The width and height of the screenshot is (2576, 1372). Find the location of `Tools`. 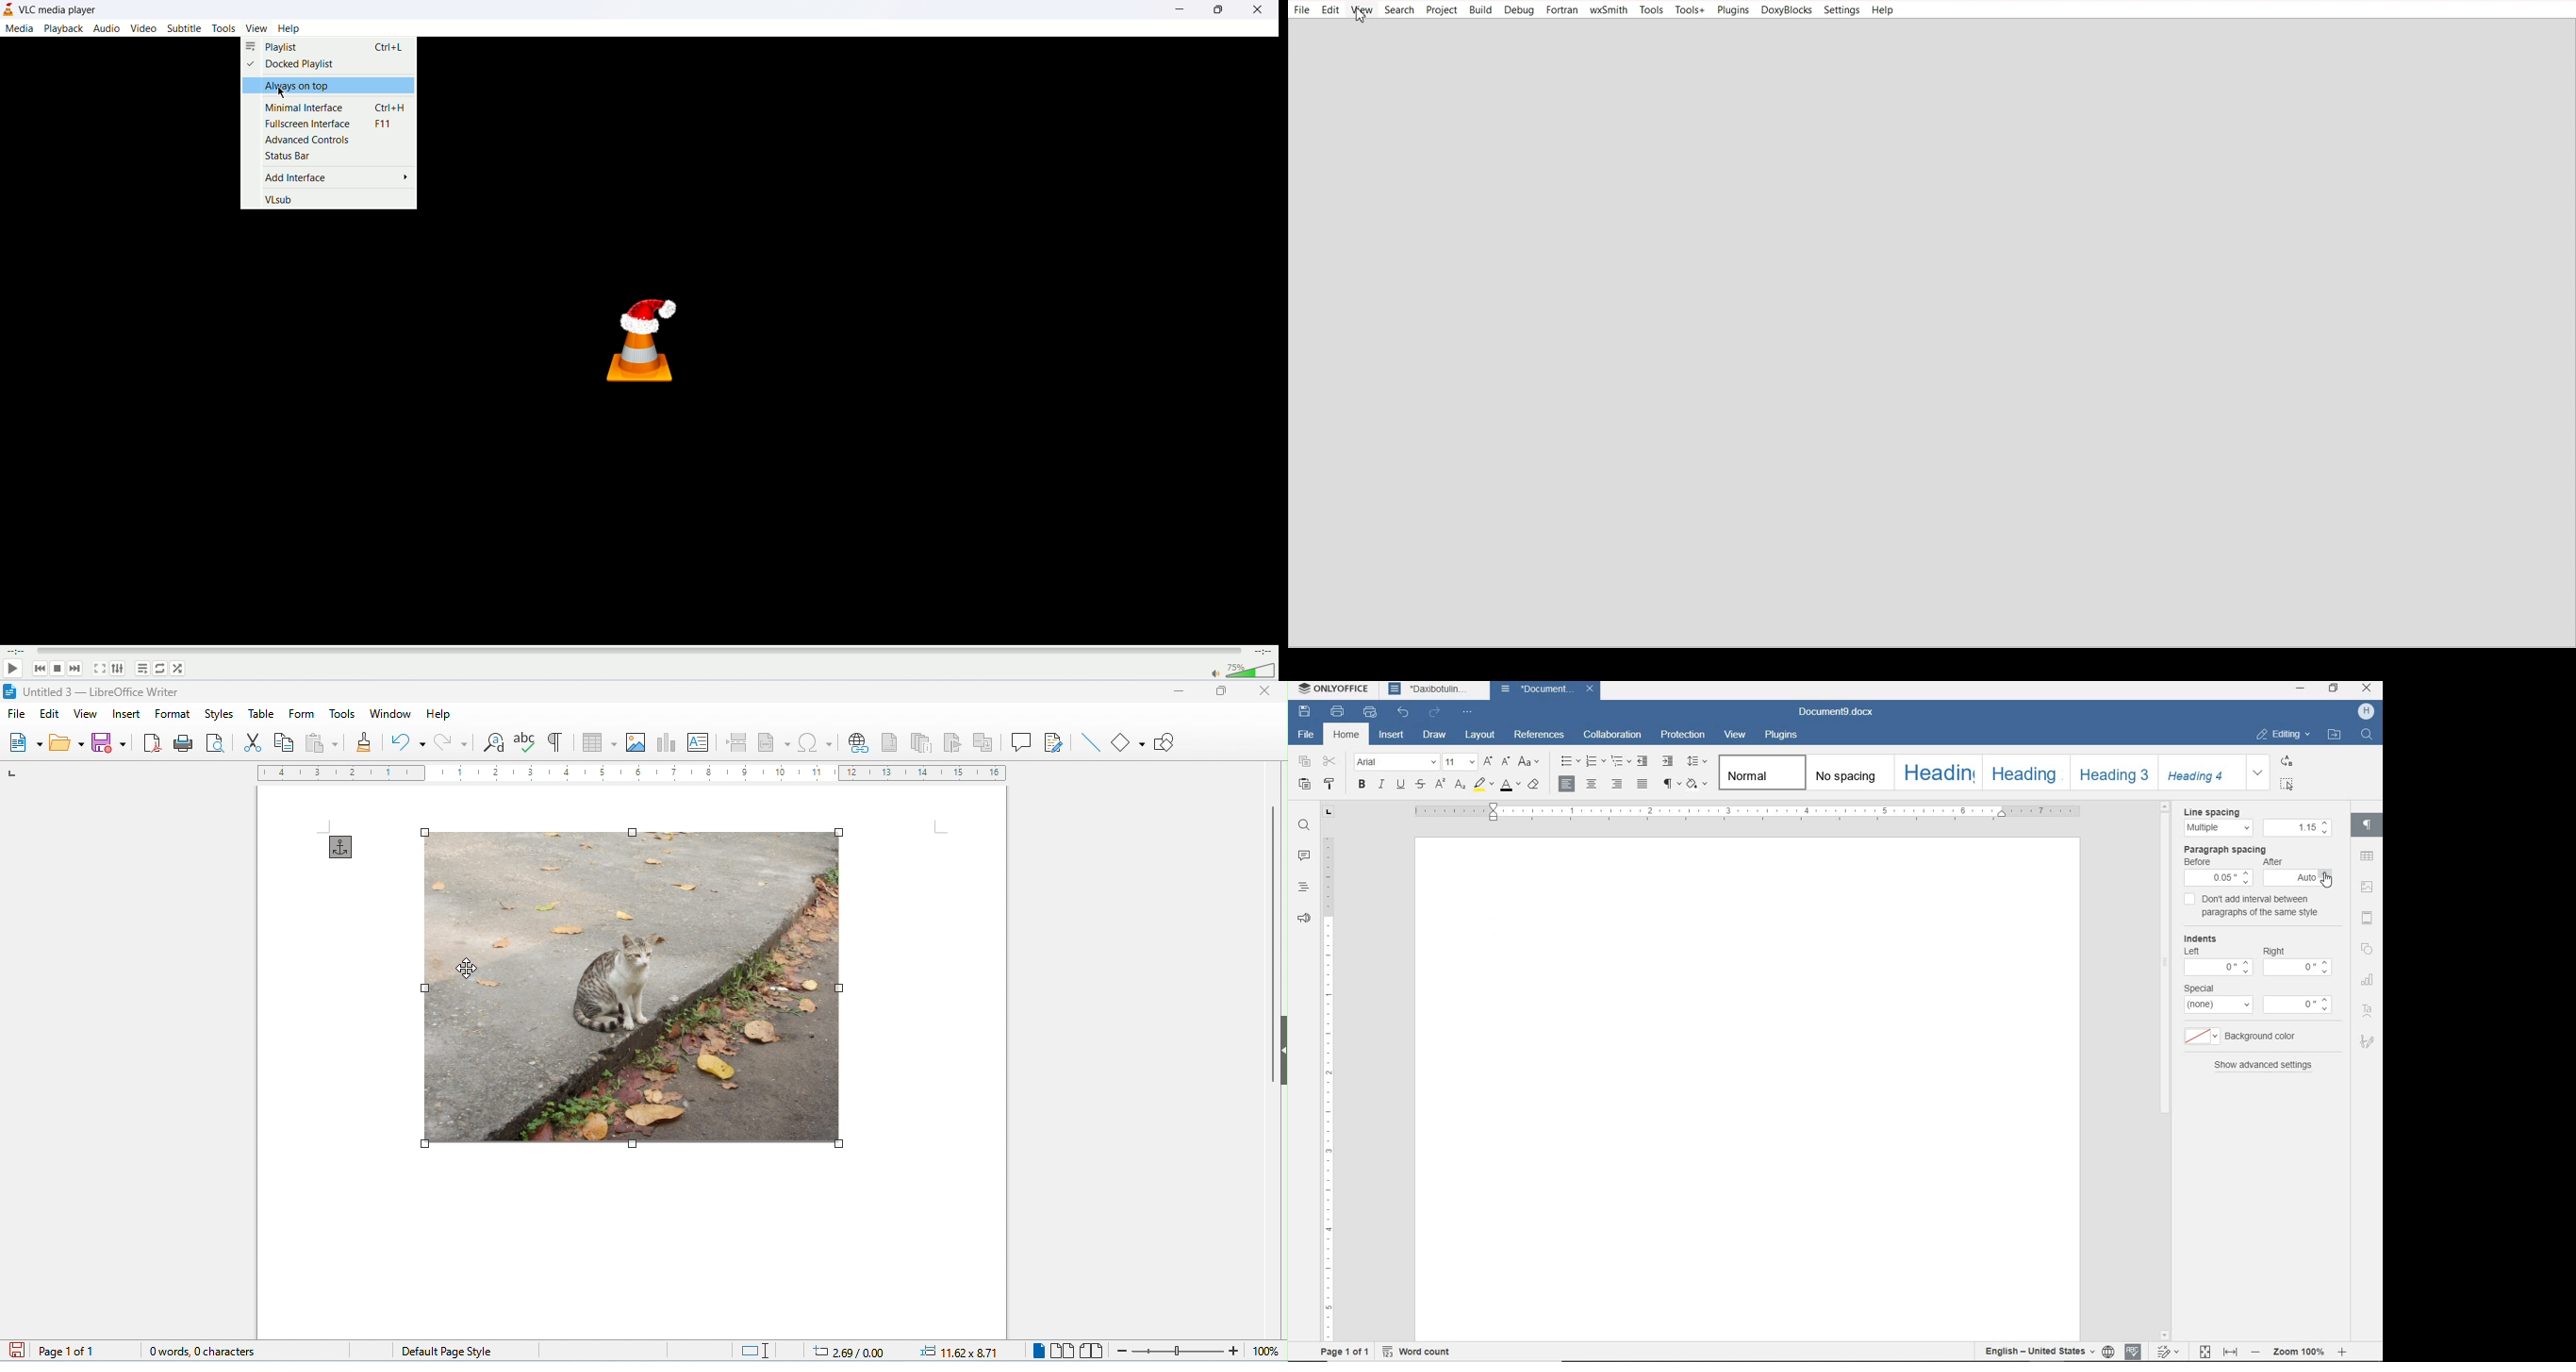

Tools is located at coordinates (1650, 10).